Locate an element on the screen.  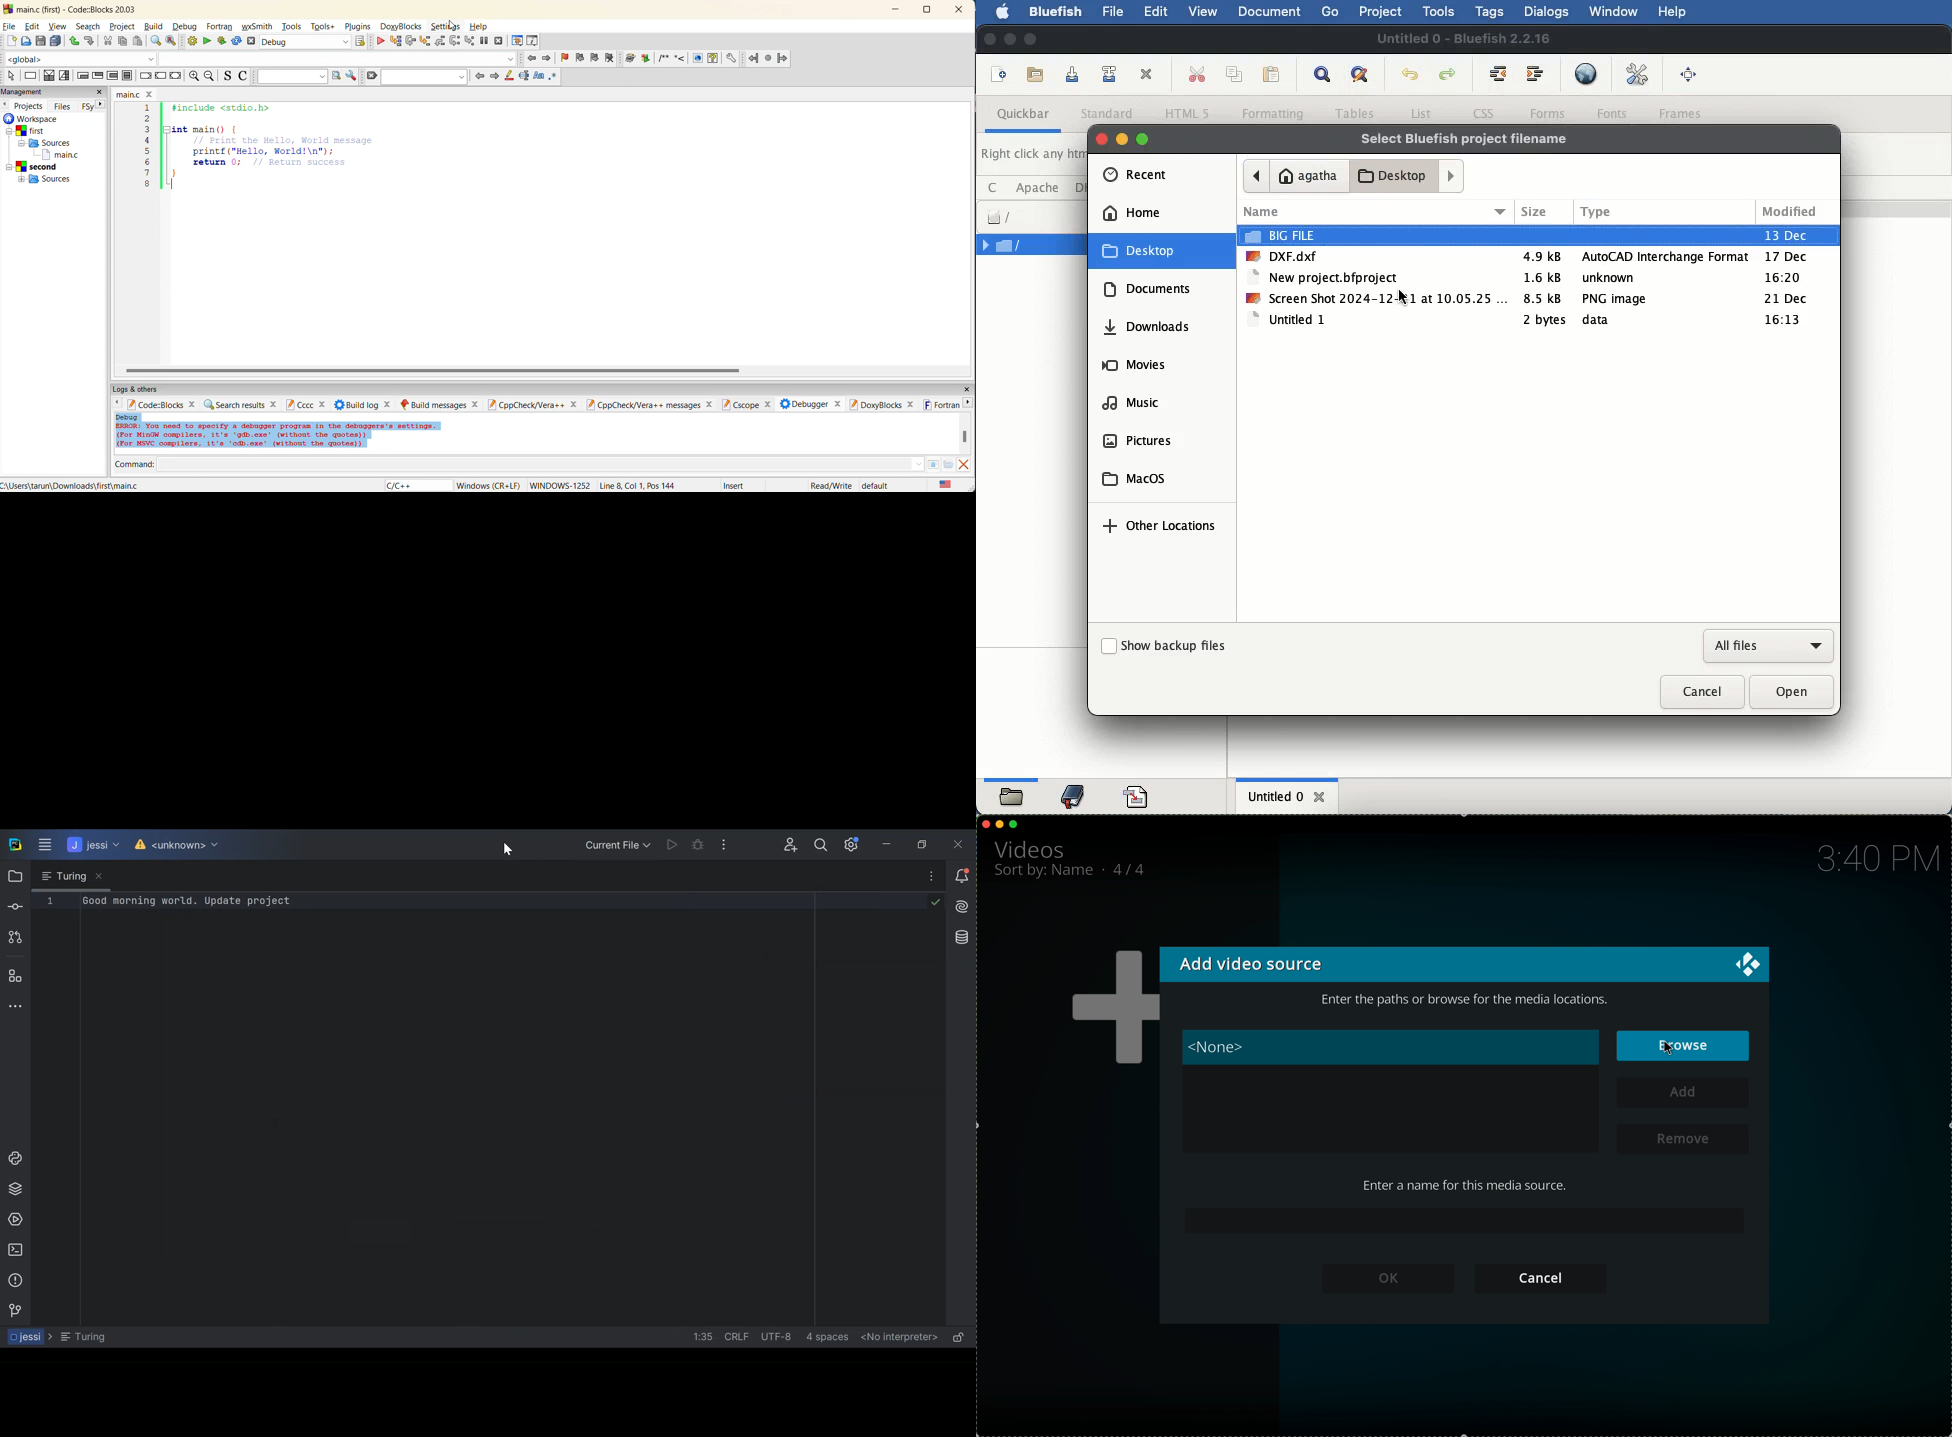
WINDOWS 1252 is located at coordinates (558, 486).